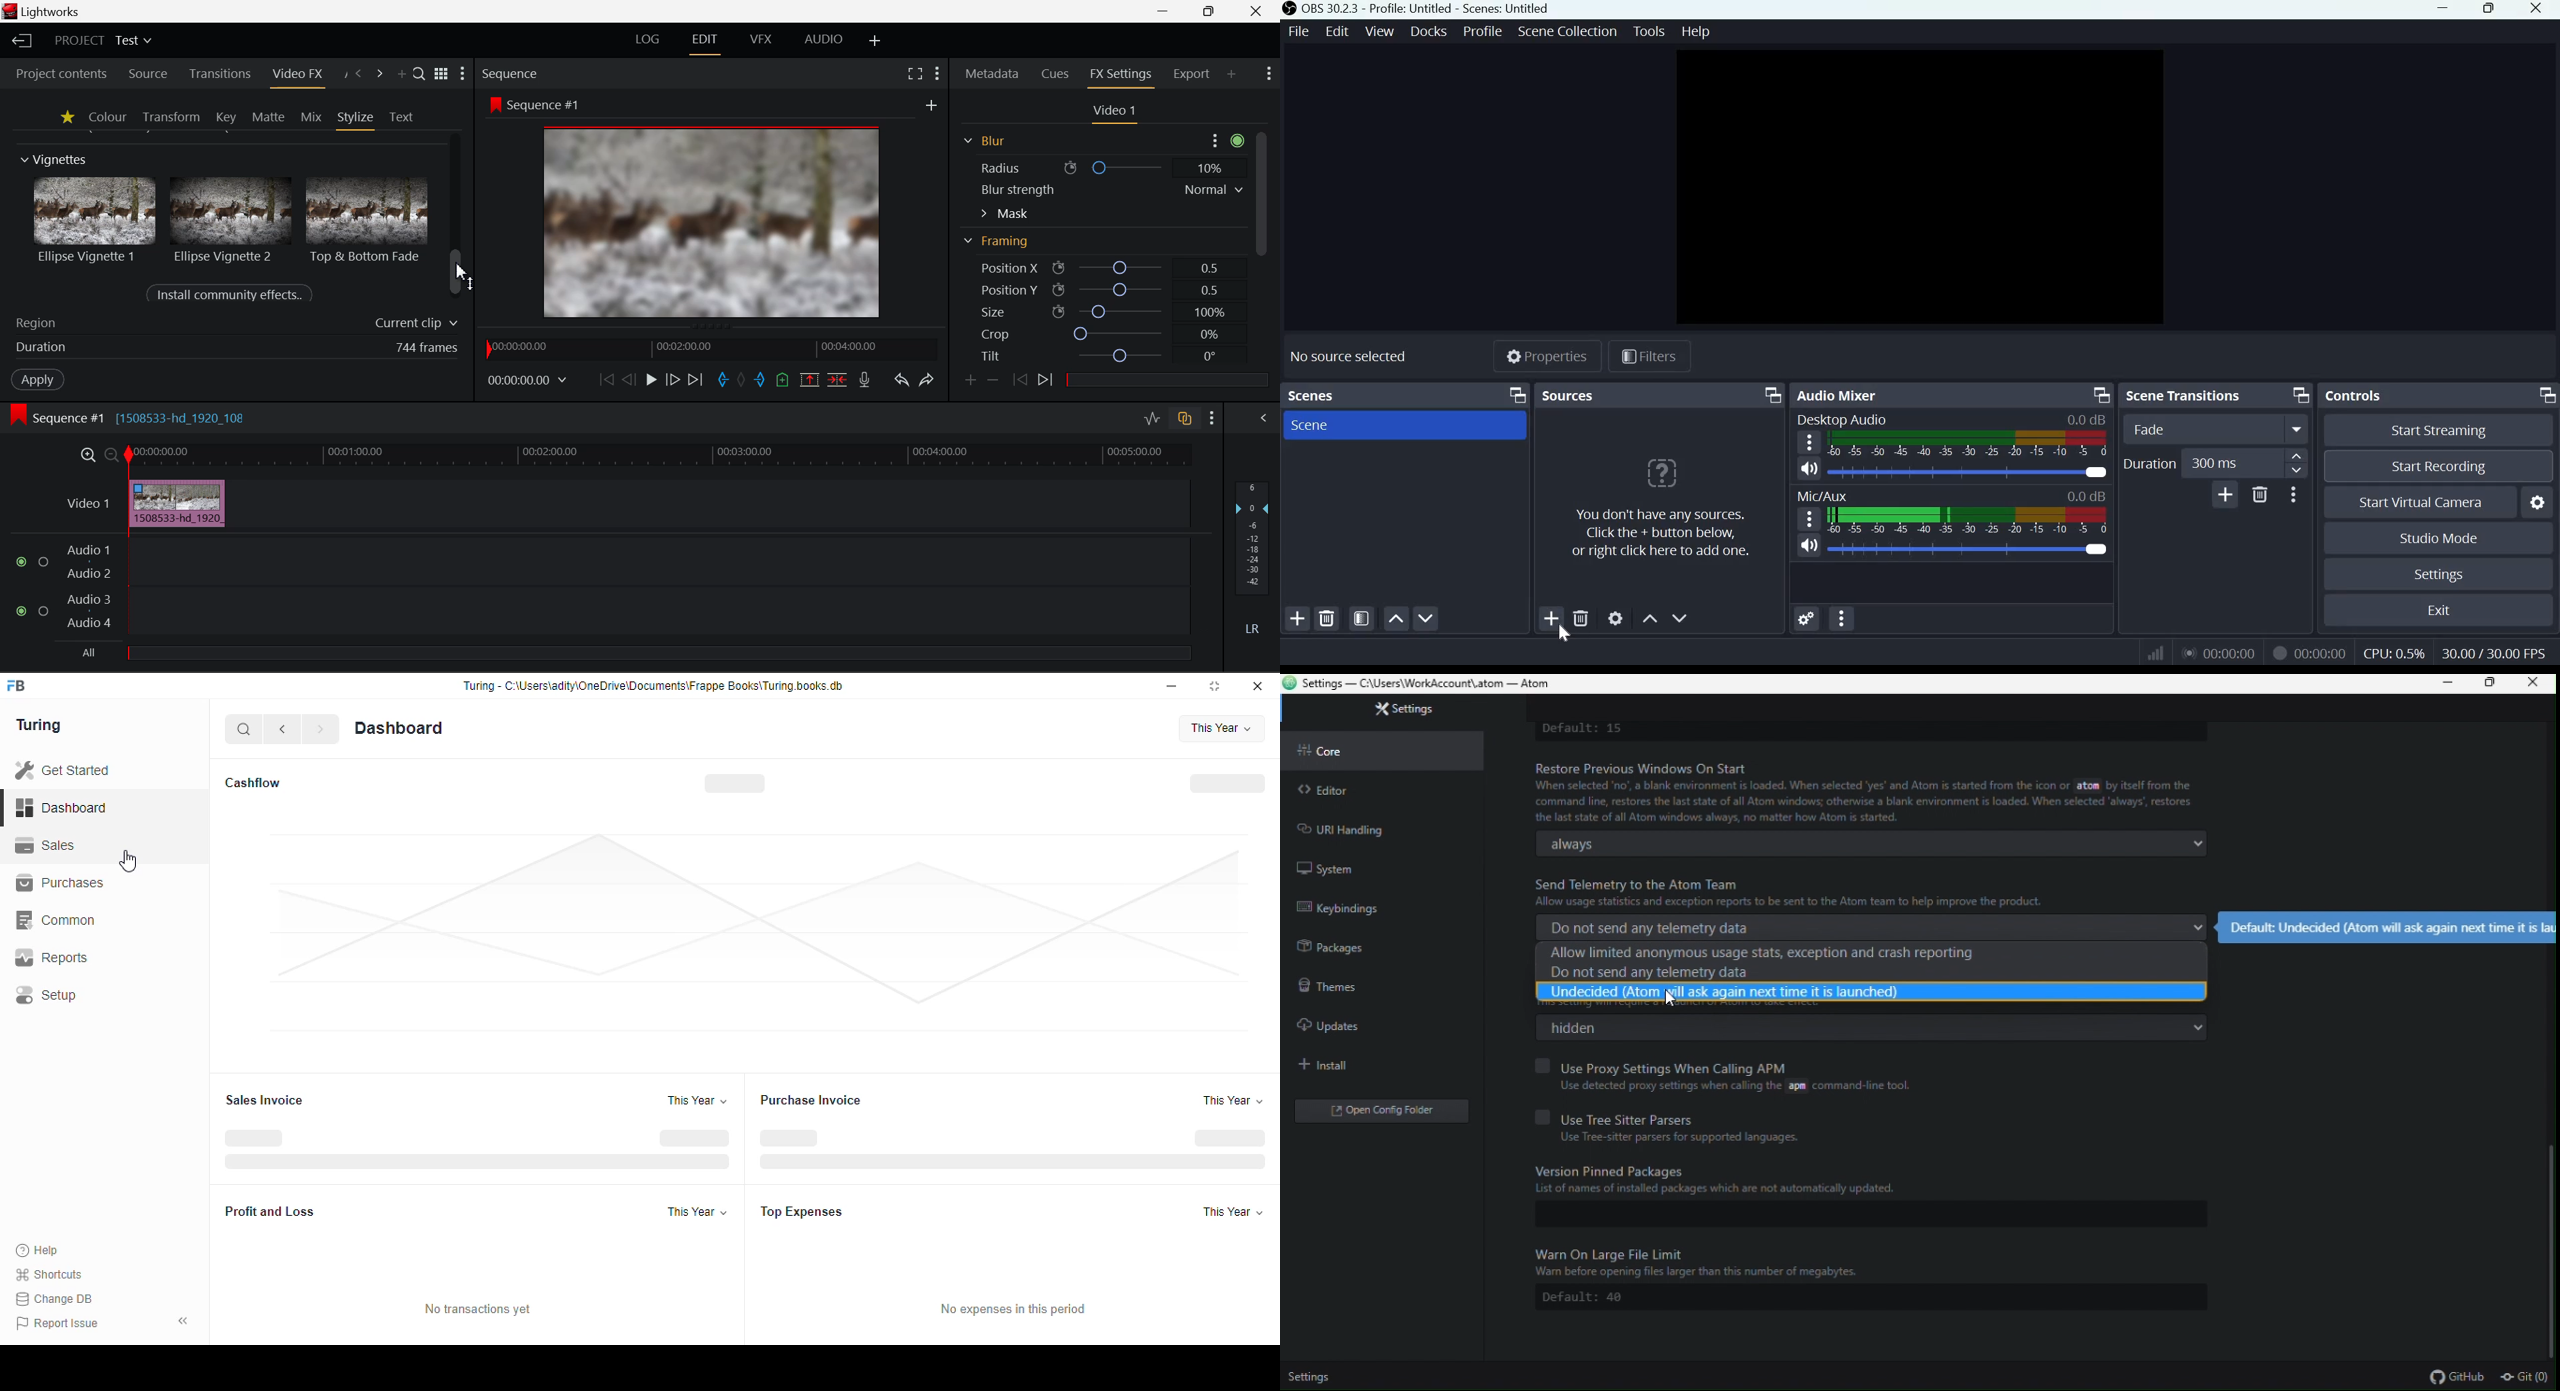 Image resolution: width=2576 pixels, height=1400 pixels. Describe the element at coordinates (2198, 428) in the screenshot. I see `Fade` at that location.